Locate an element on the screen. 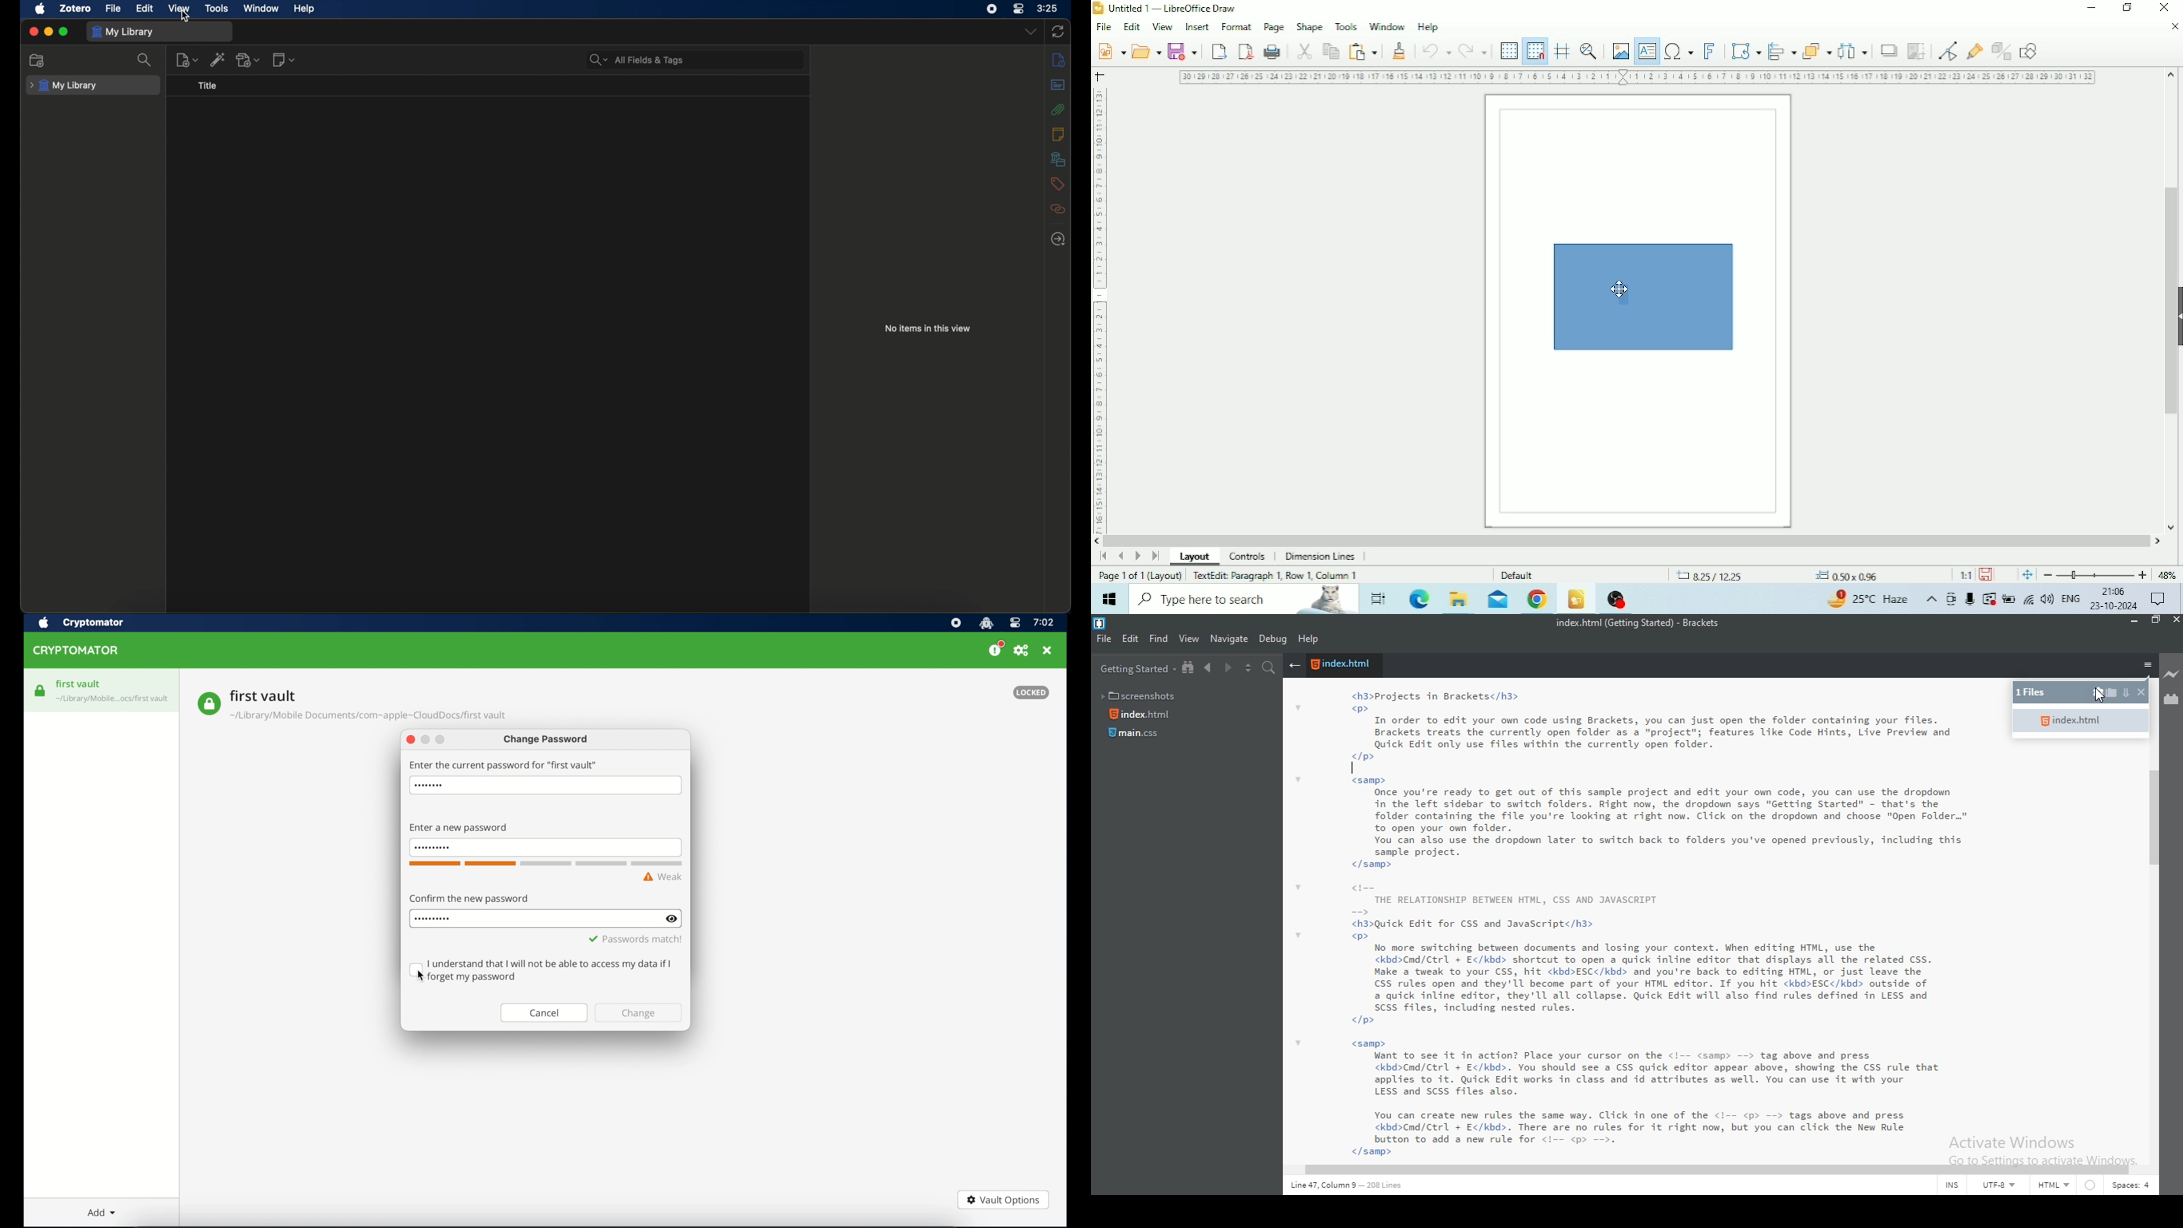 The image size is (2184, 1232). libraries is located at coordinates (1059, 159).